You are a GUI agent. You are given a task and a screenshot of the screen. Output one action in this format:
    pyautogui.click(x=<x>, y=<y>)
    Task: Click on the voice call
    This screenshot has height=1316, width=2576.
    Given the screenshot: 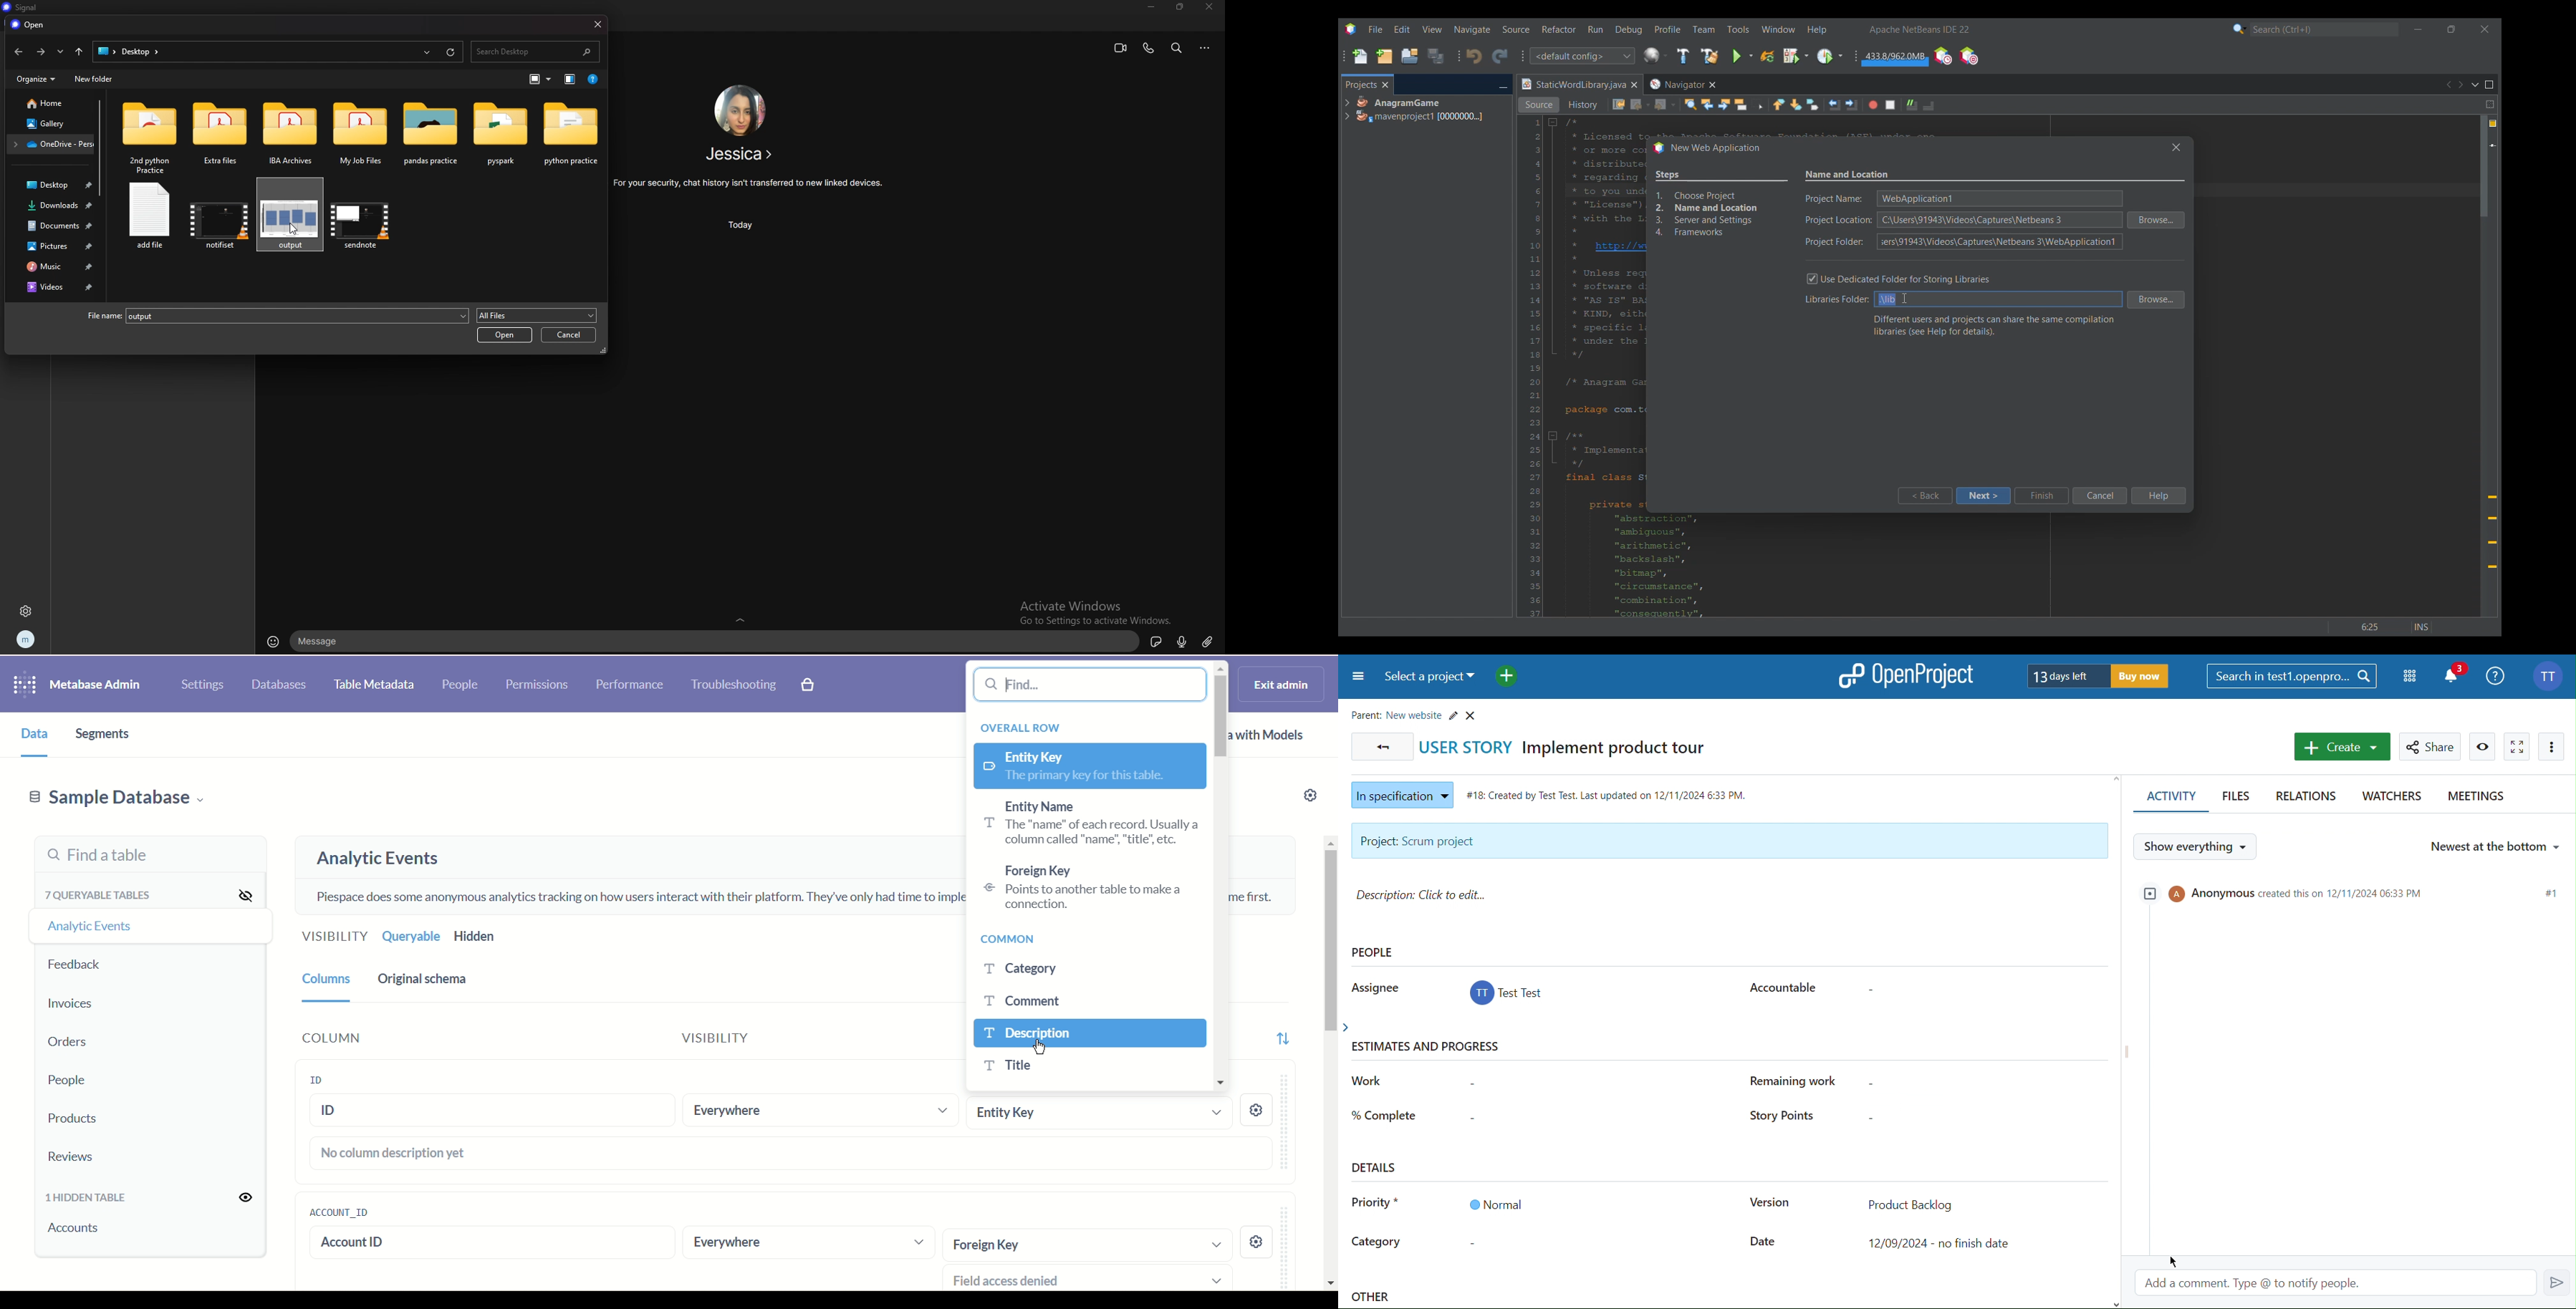 What is the action you would take?
    pyautogui.click(x=1148, y=48)
    